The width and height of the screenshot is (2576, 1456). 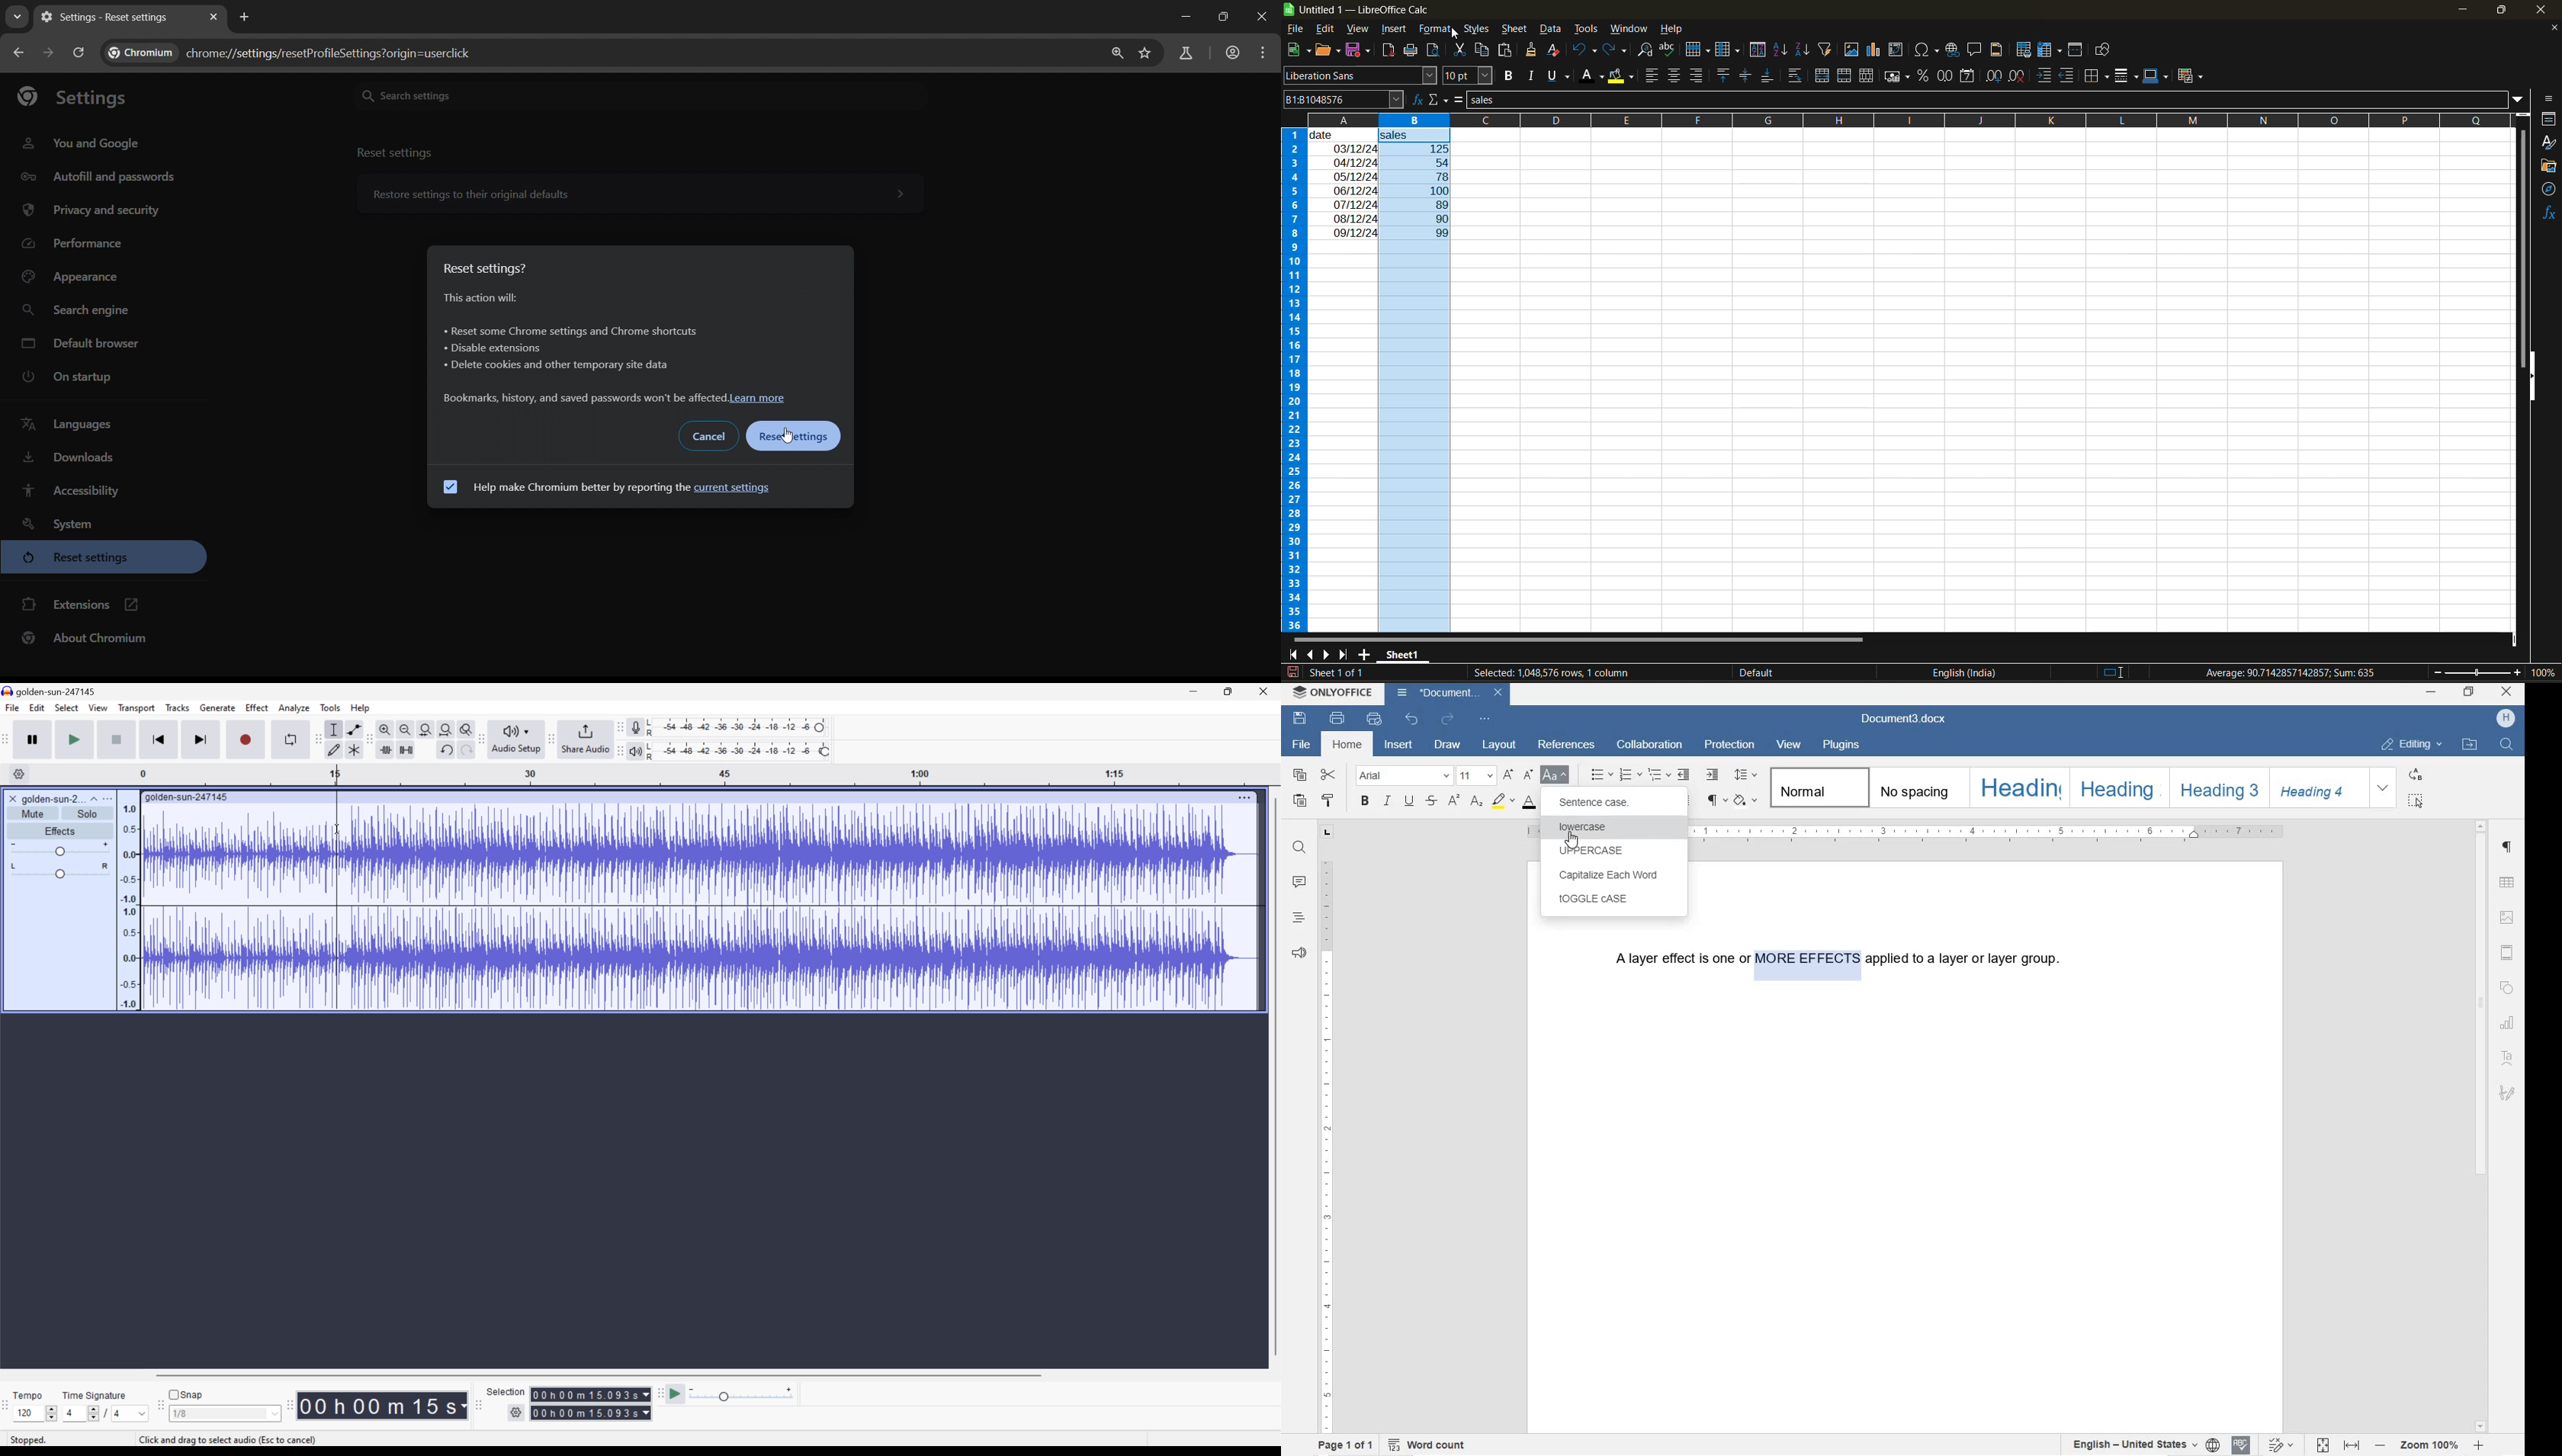 I want to click on help, so click(x=1672, y=28).